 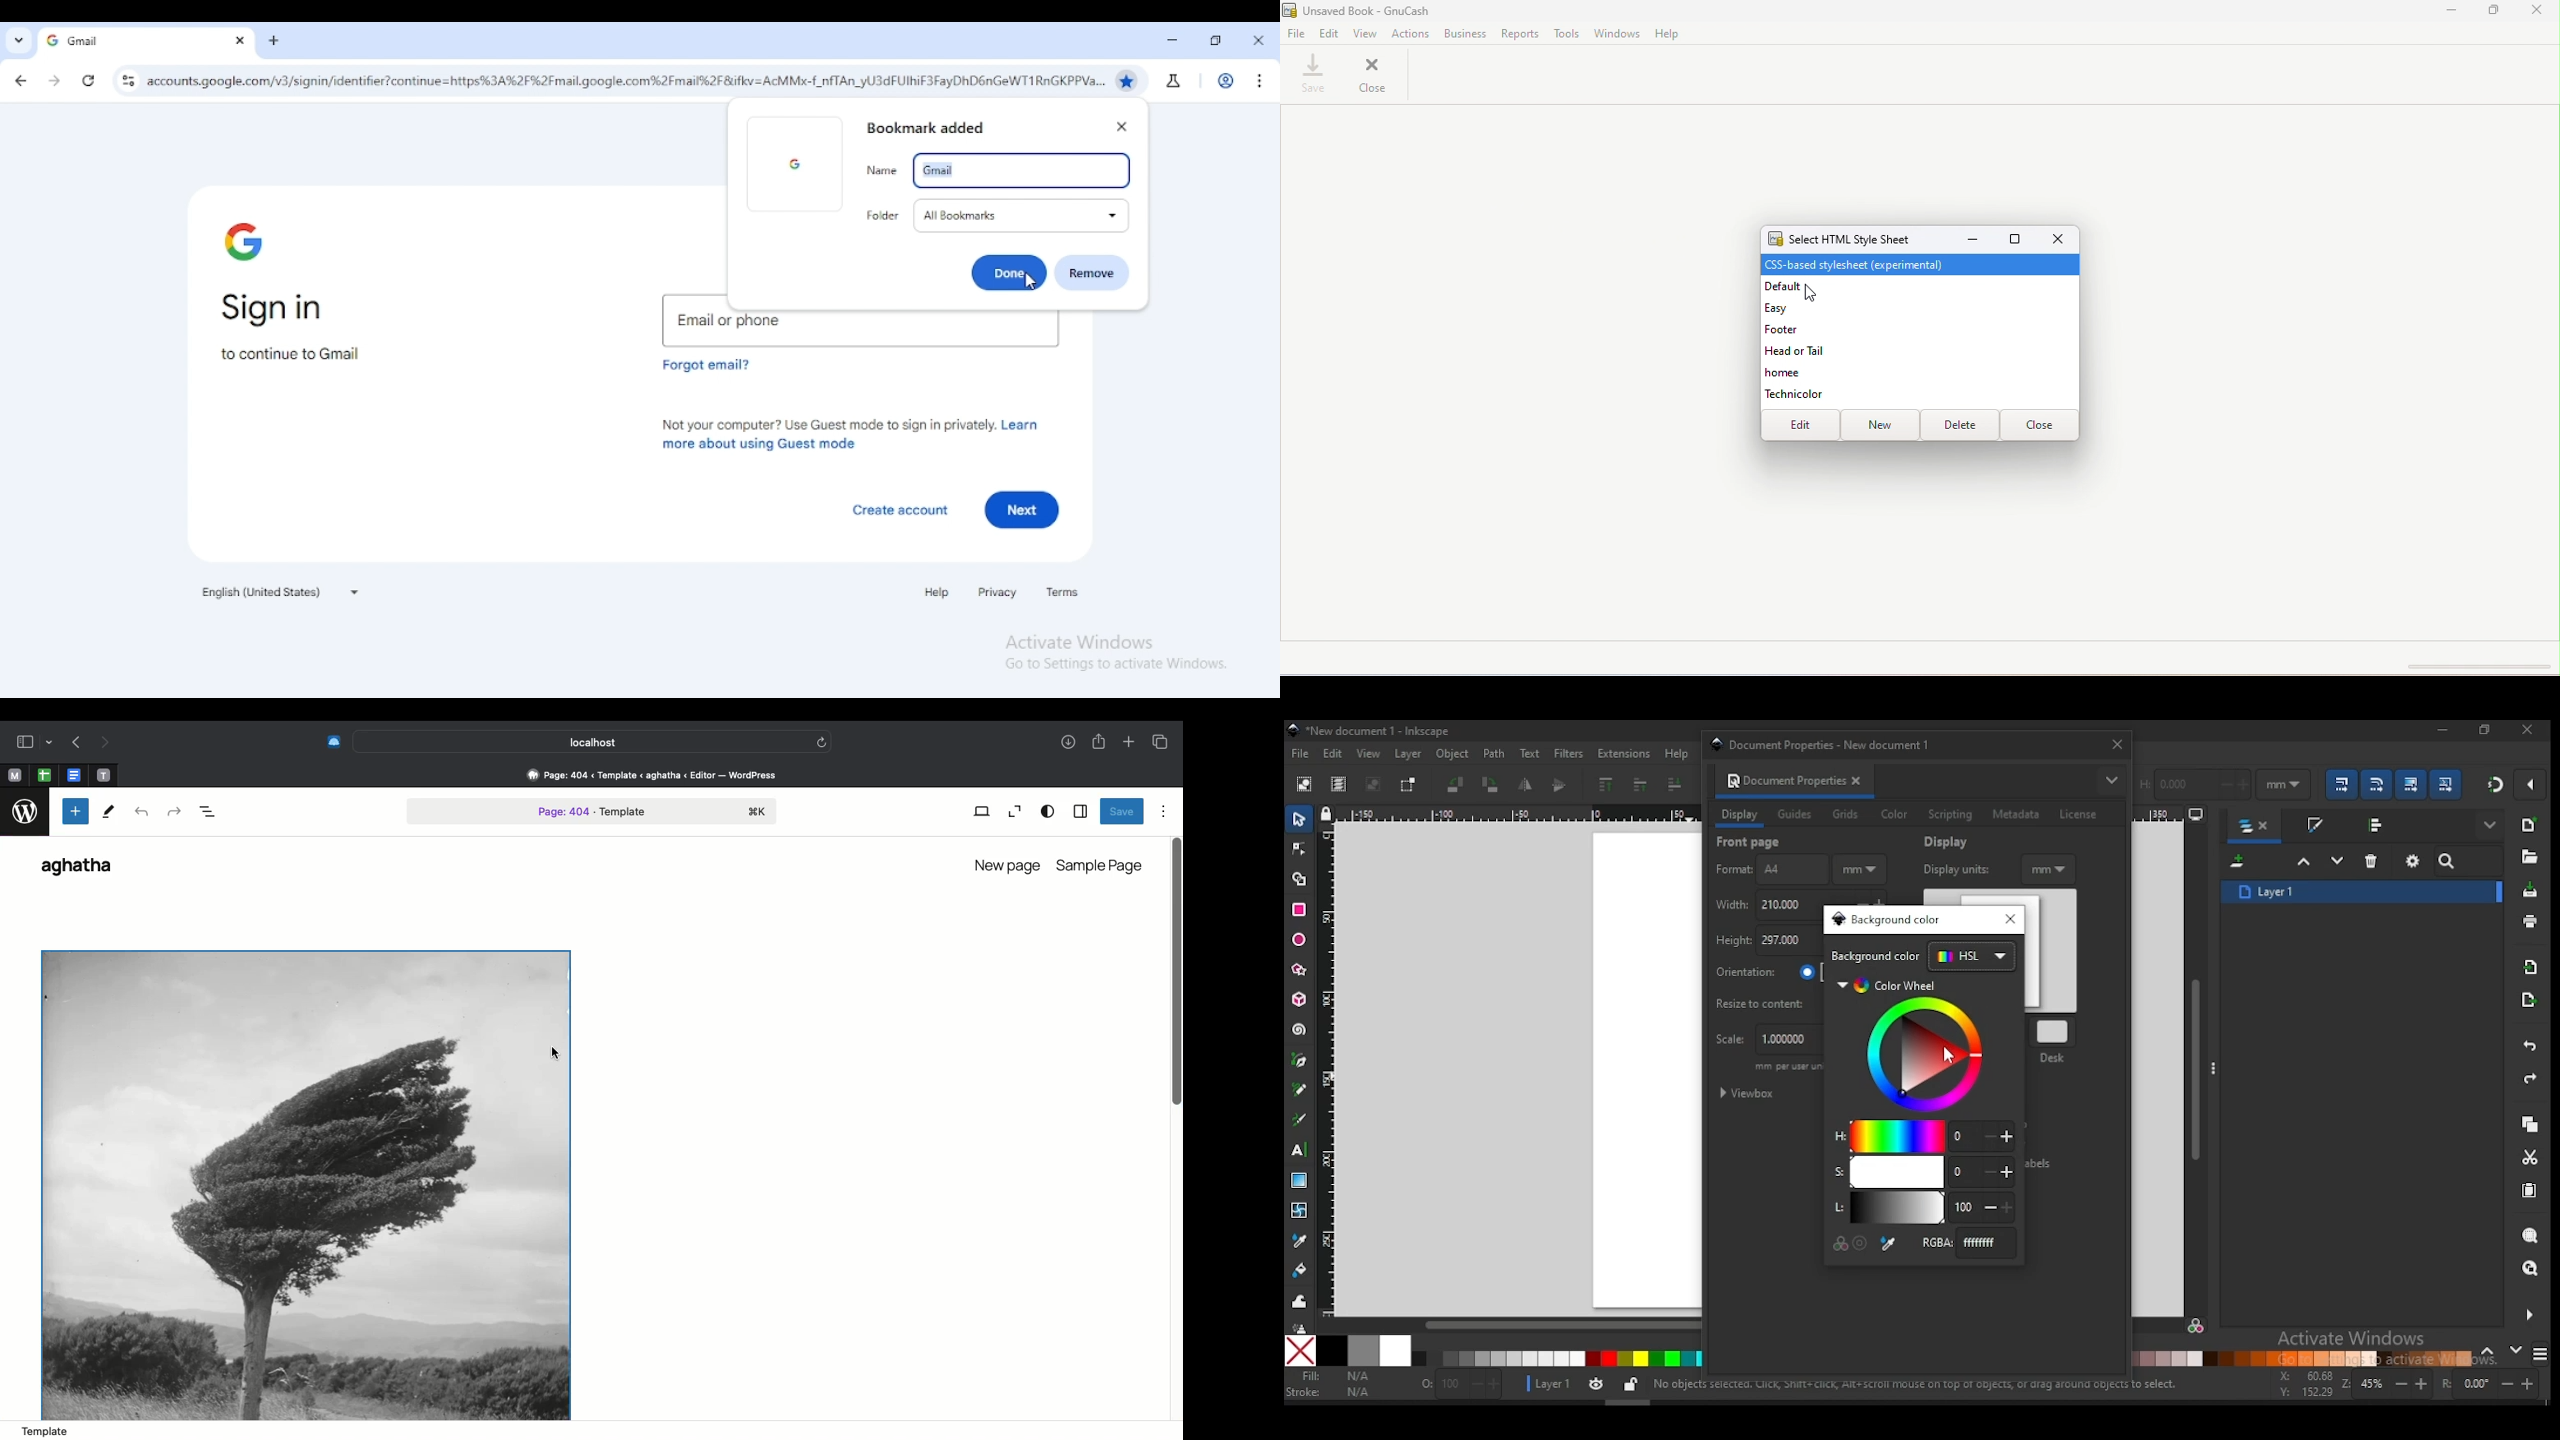 I want to click on object rotate 90 CCW, so click(x=1459, y=785).